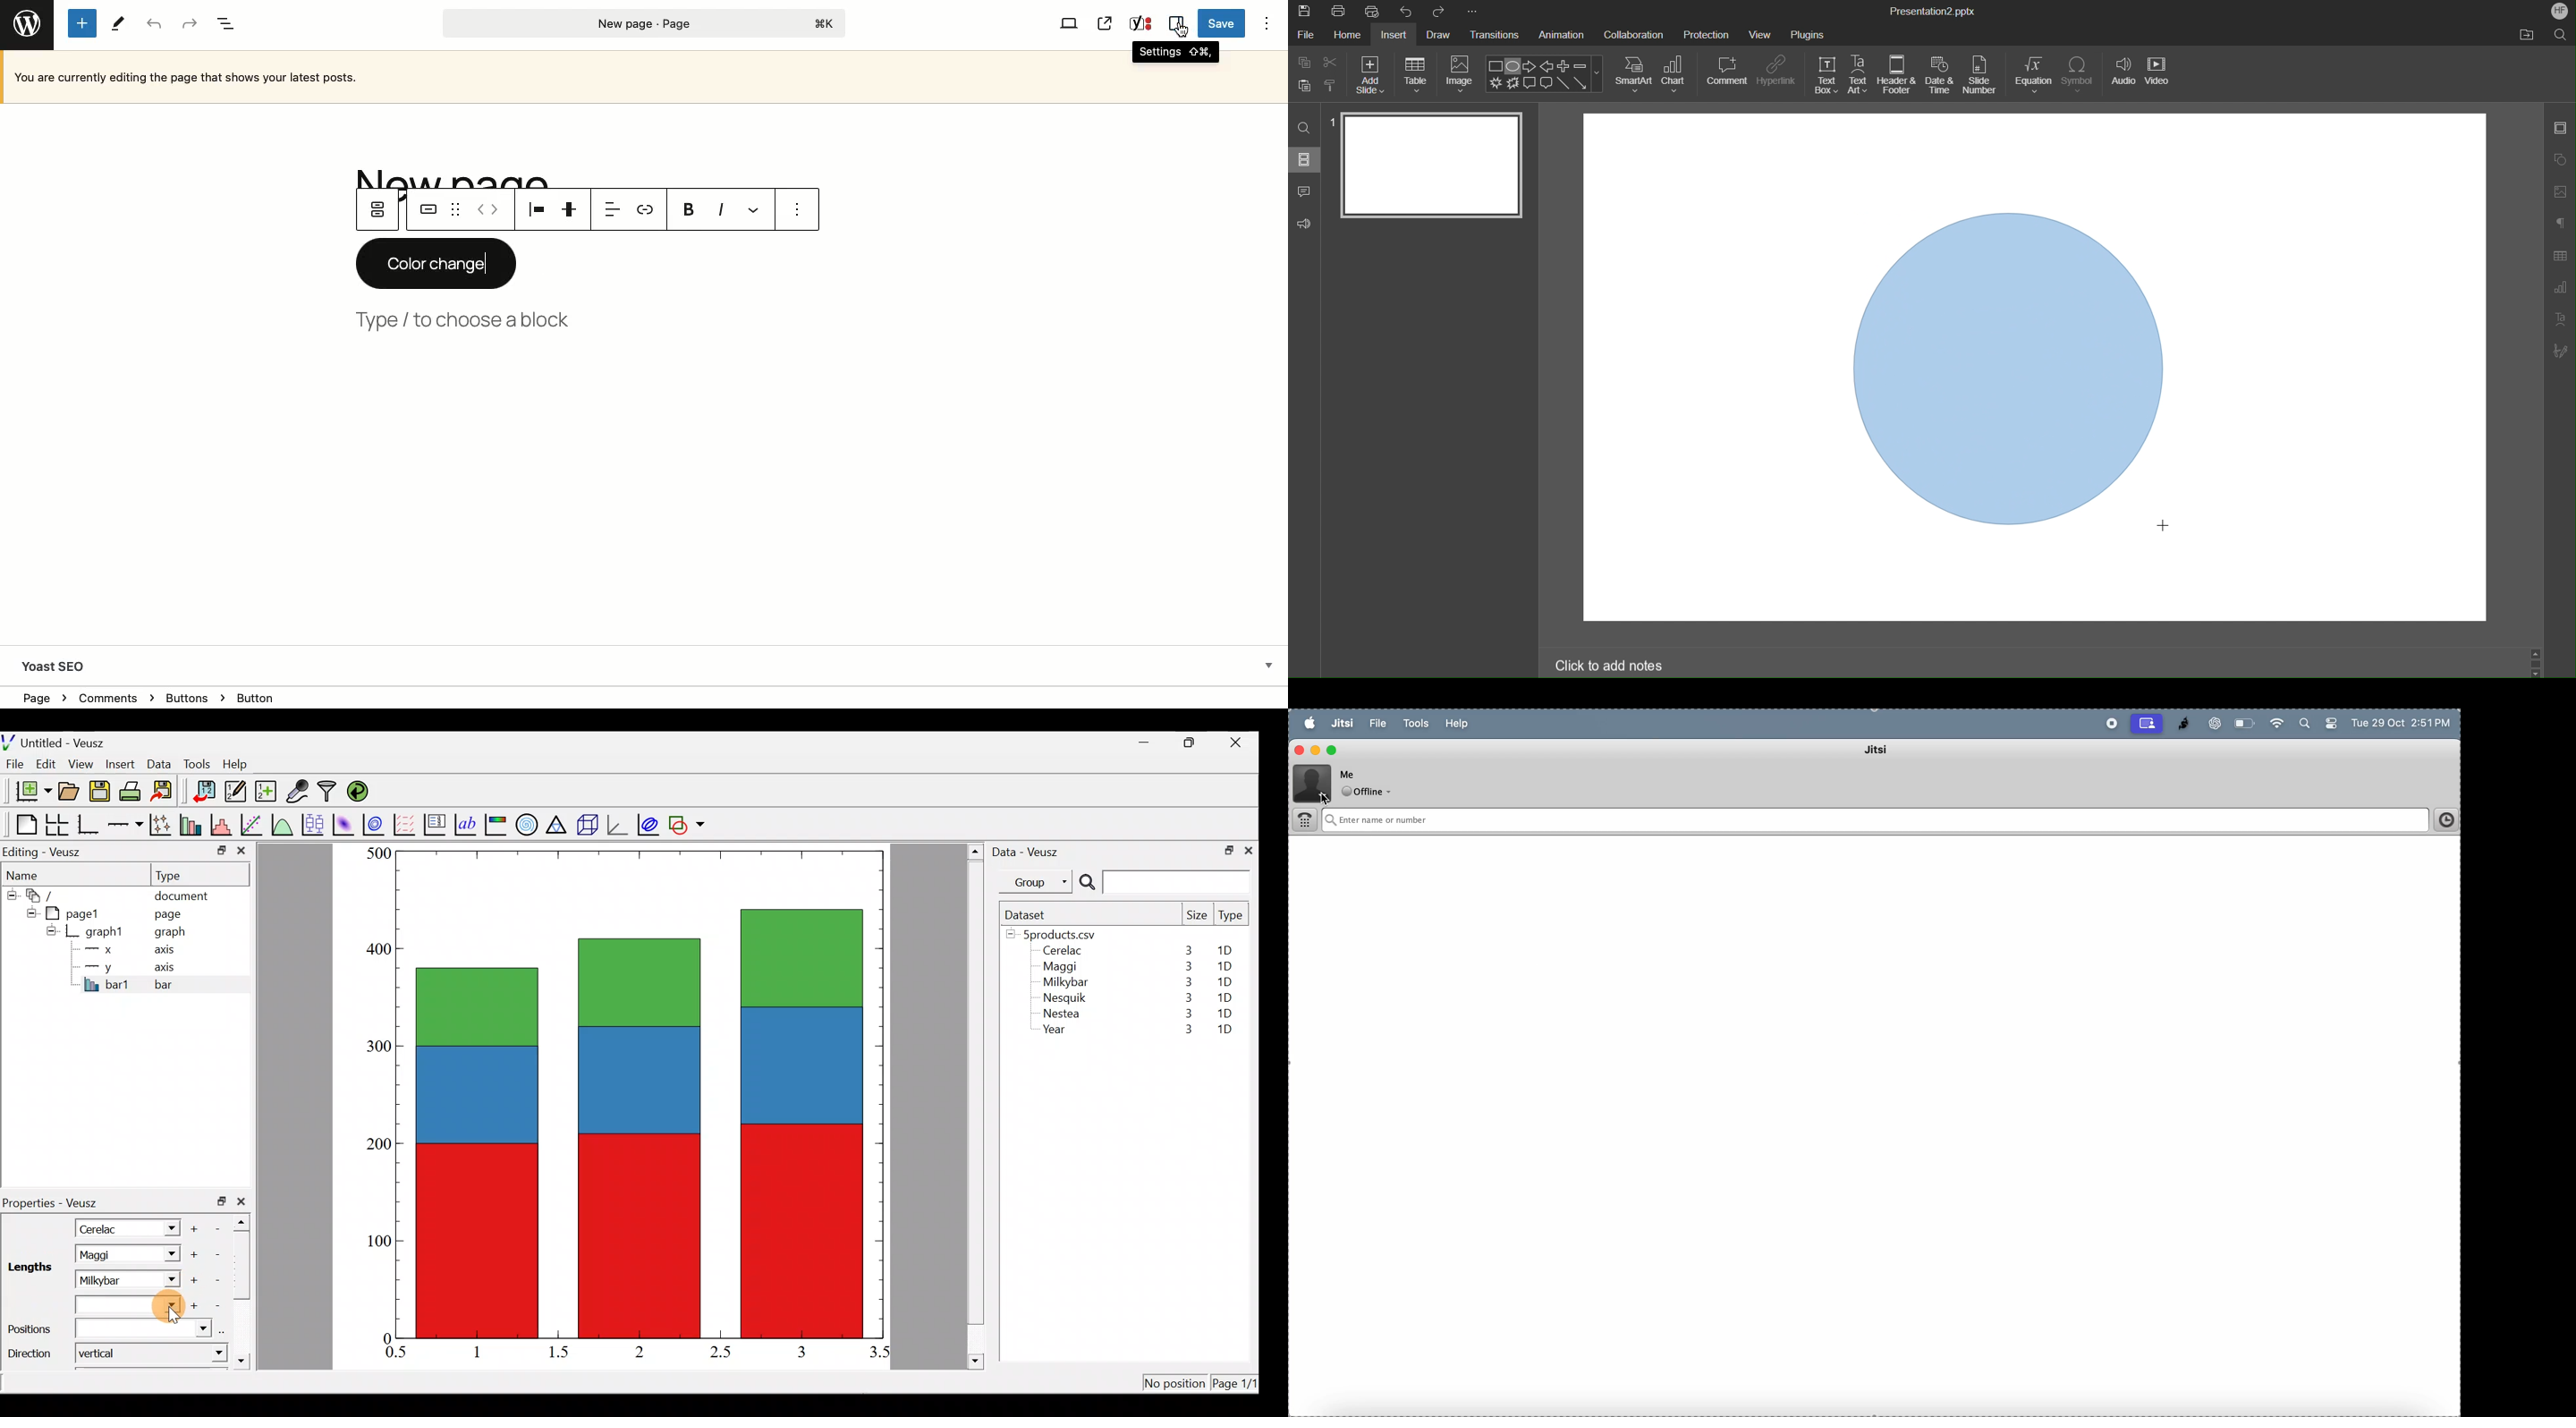 The height and width of the screenshot is (1428, 2576). Describe the element at coordinates (2344, 368) in the screenshot. I see `workspace` at that location.